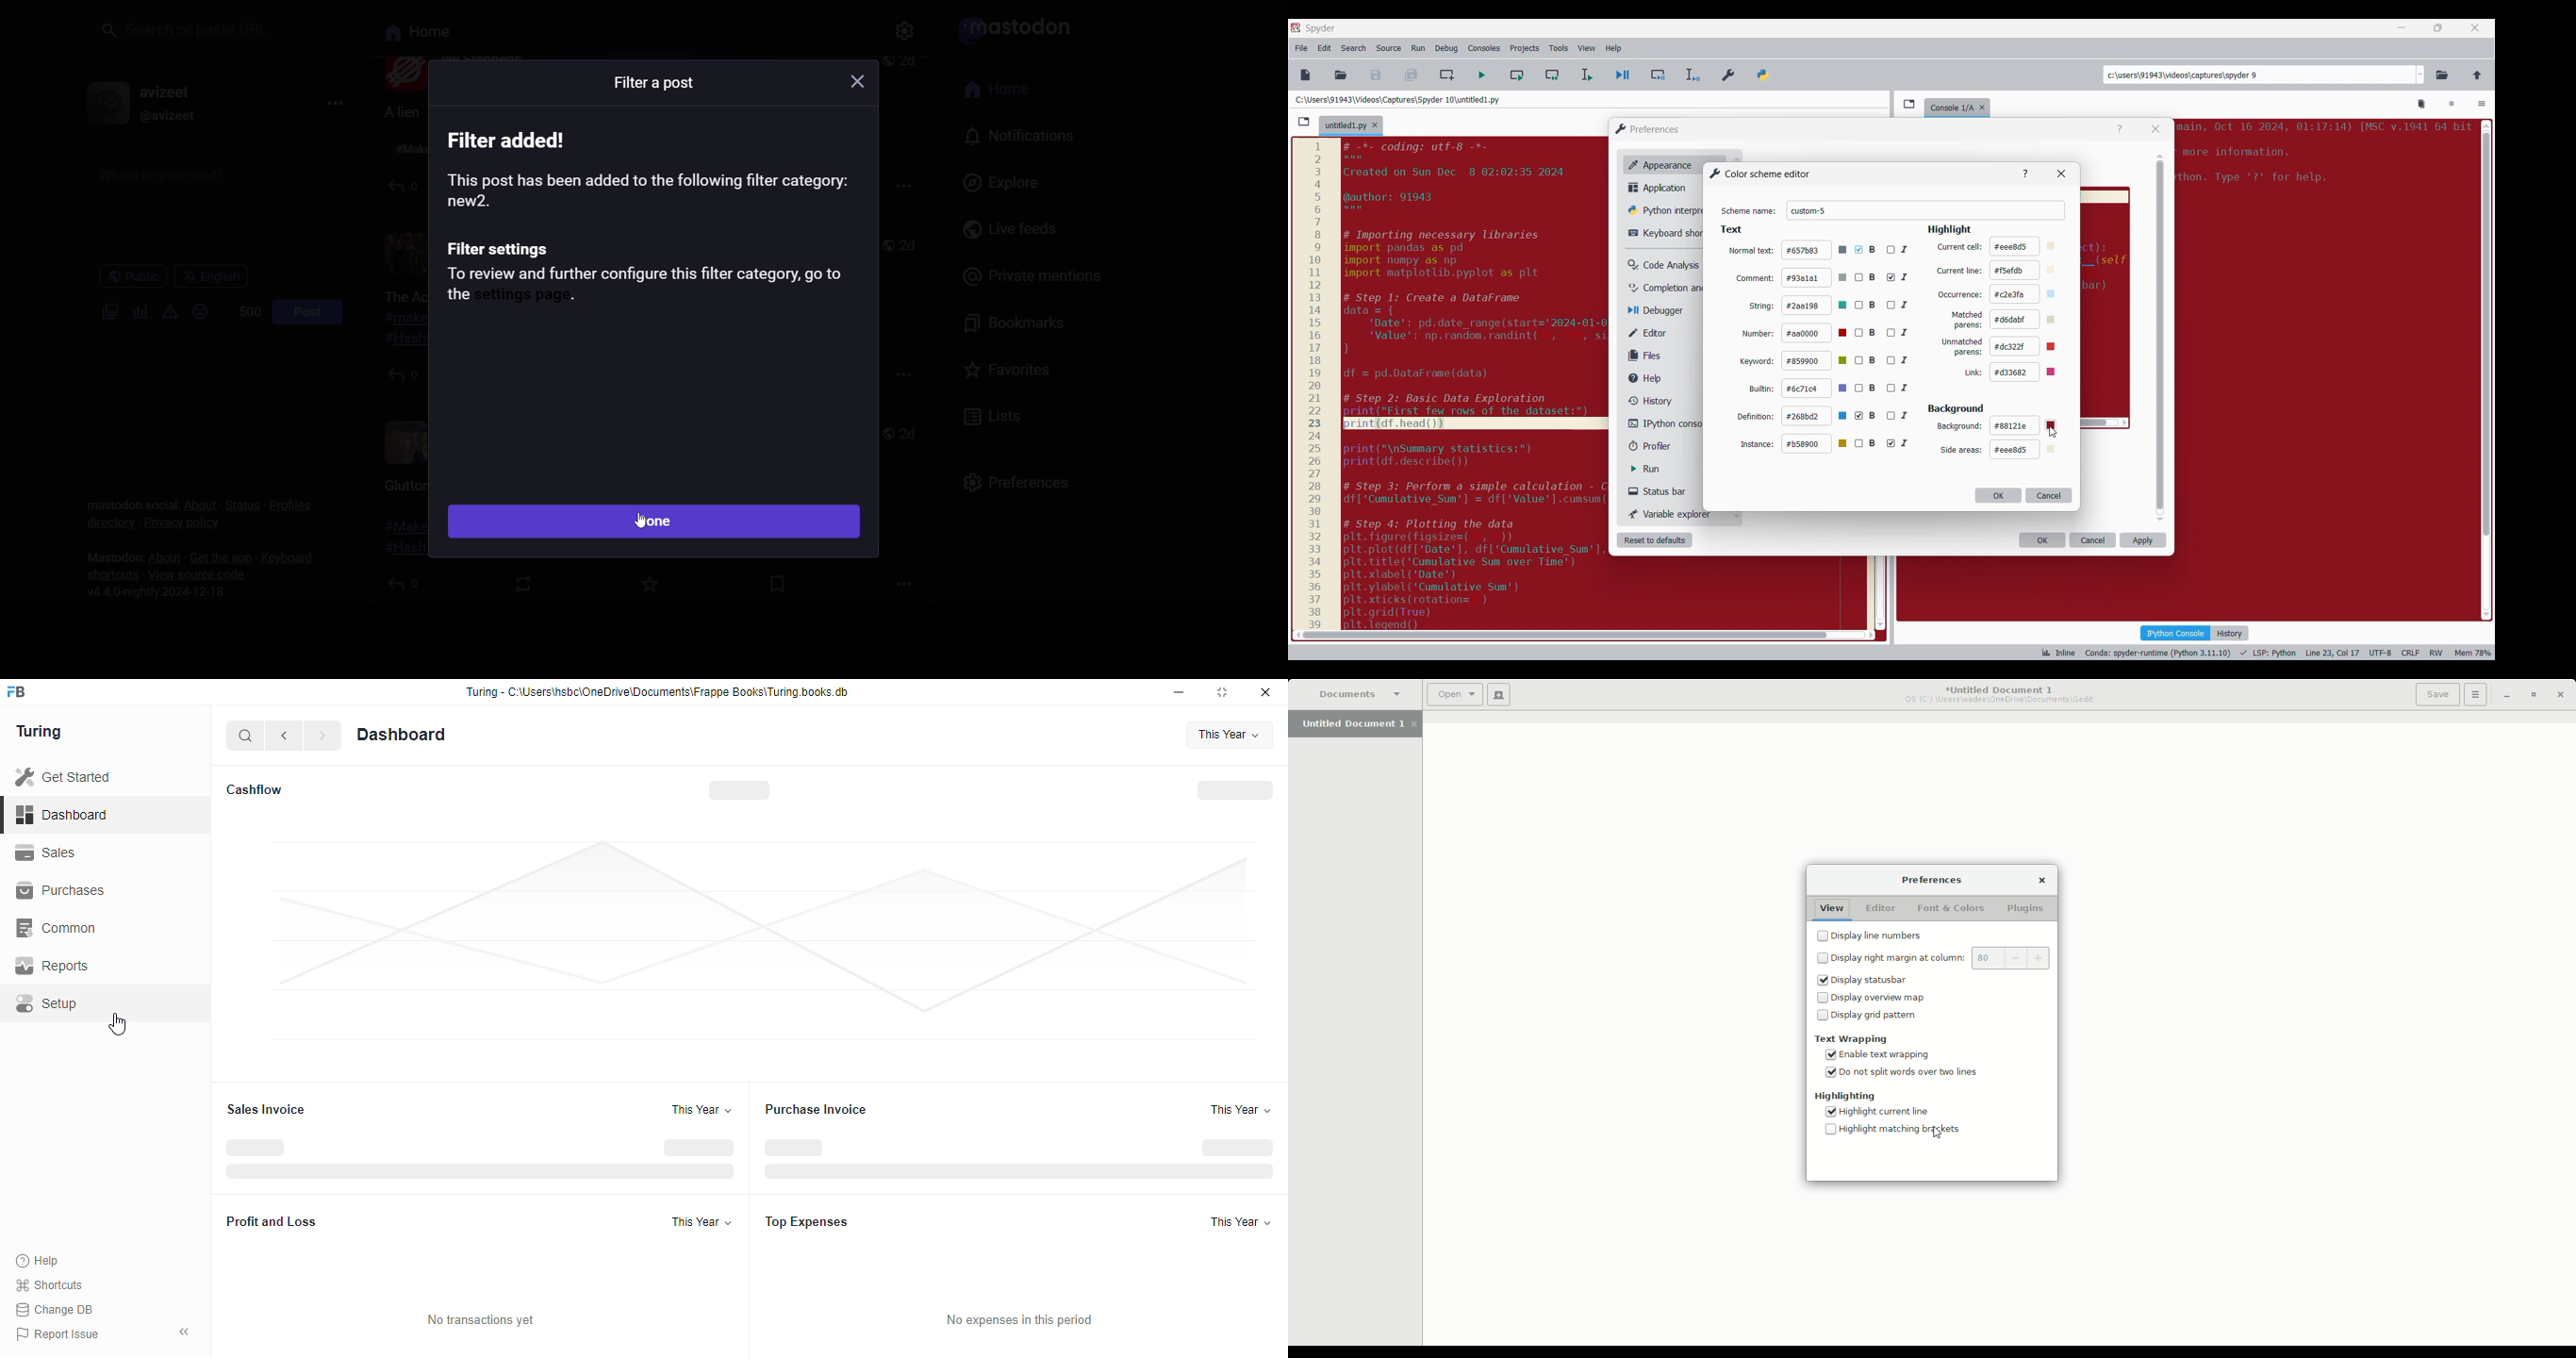 Image resolution: width=2576 pixels, height=1372 pixels. I want to click on Close, so click(2039, 879).